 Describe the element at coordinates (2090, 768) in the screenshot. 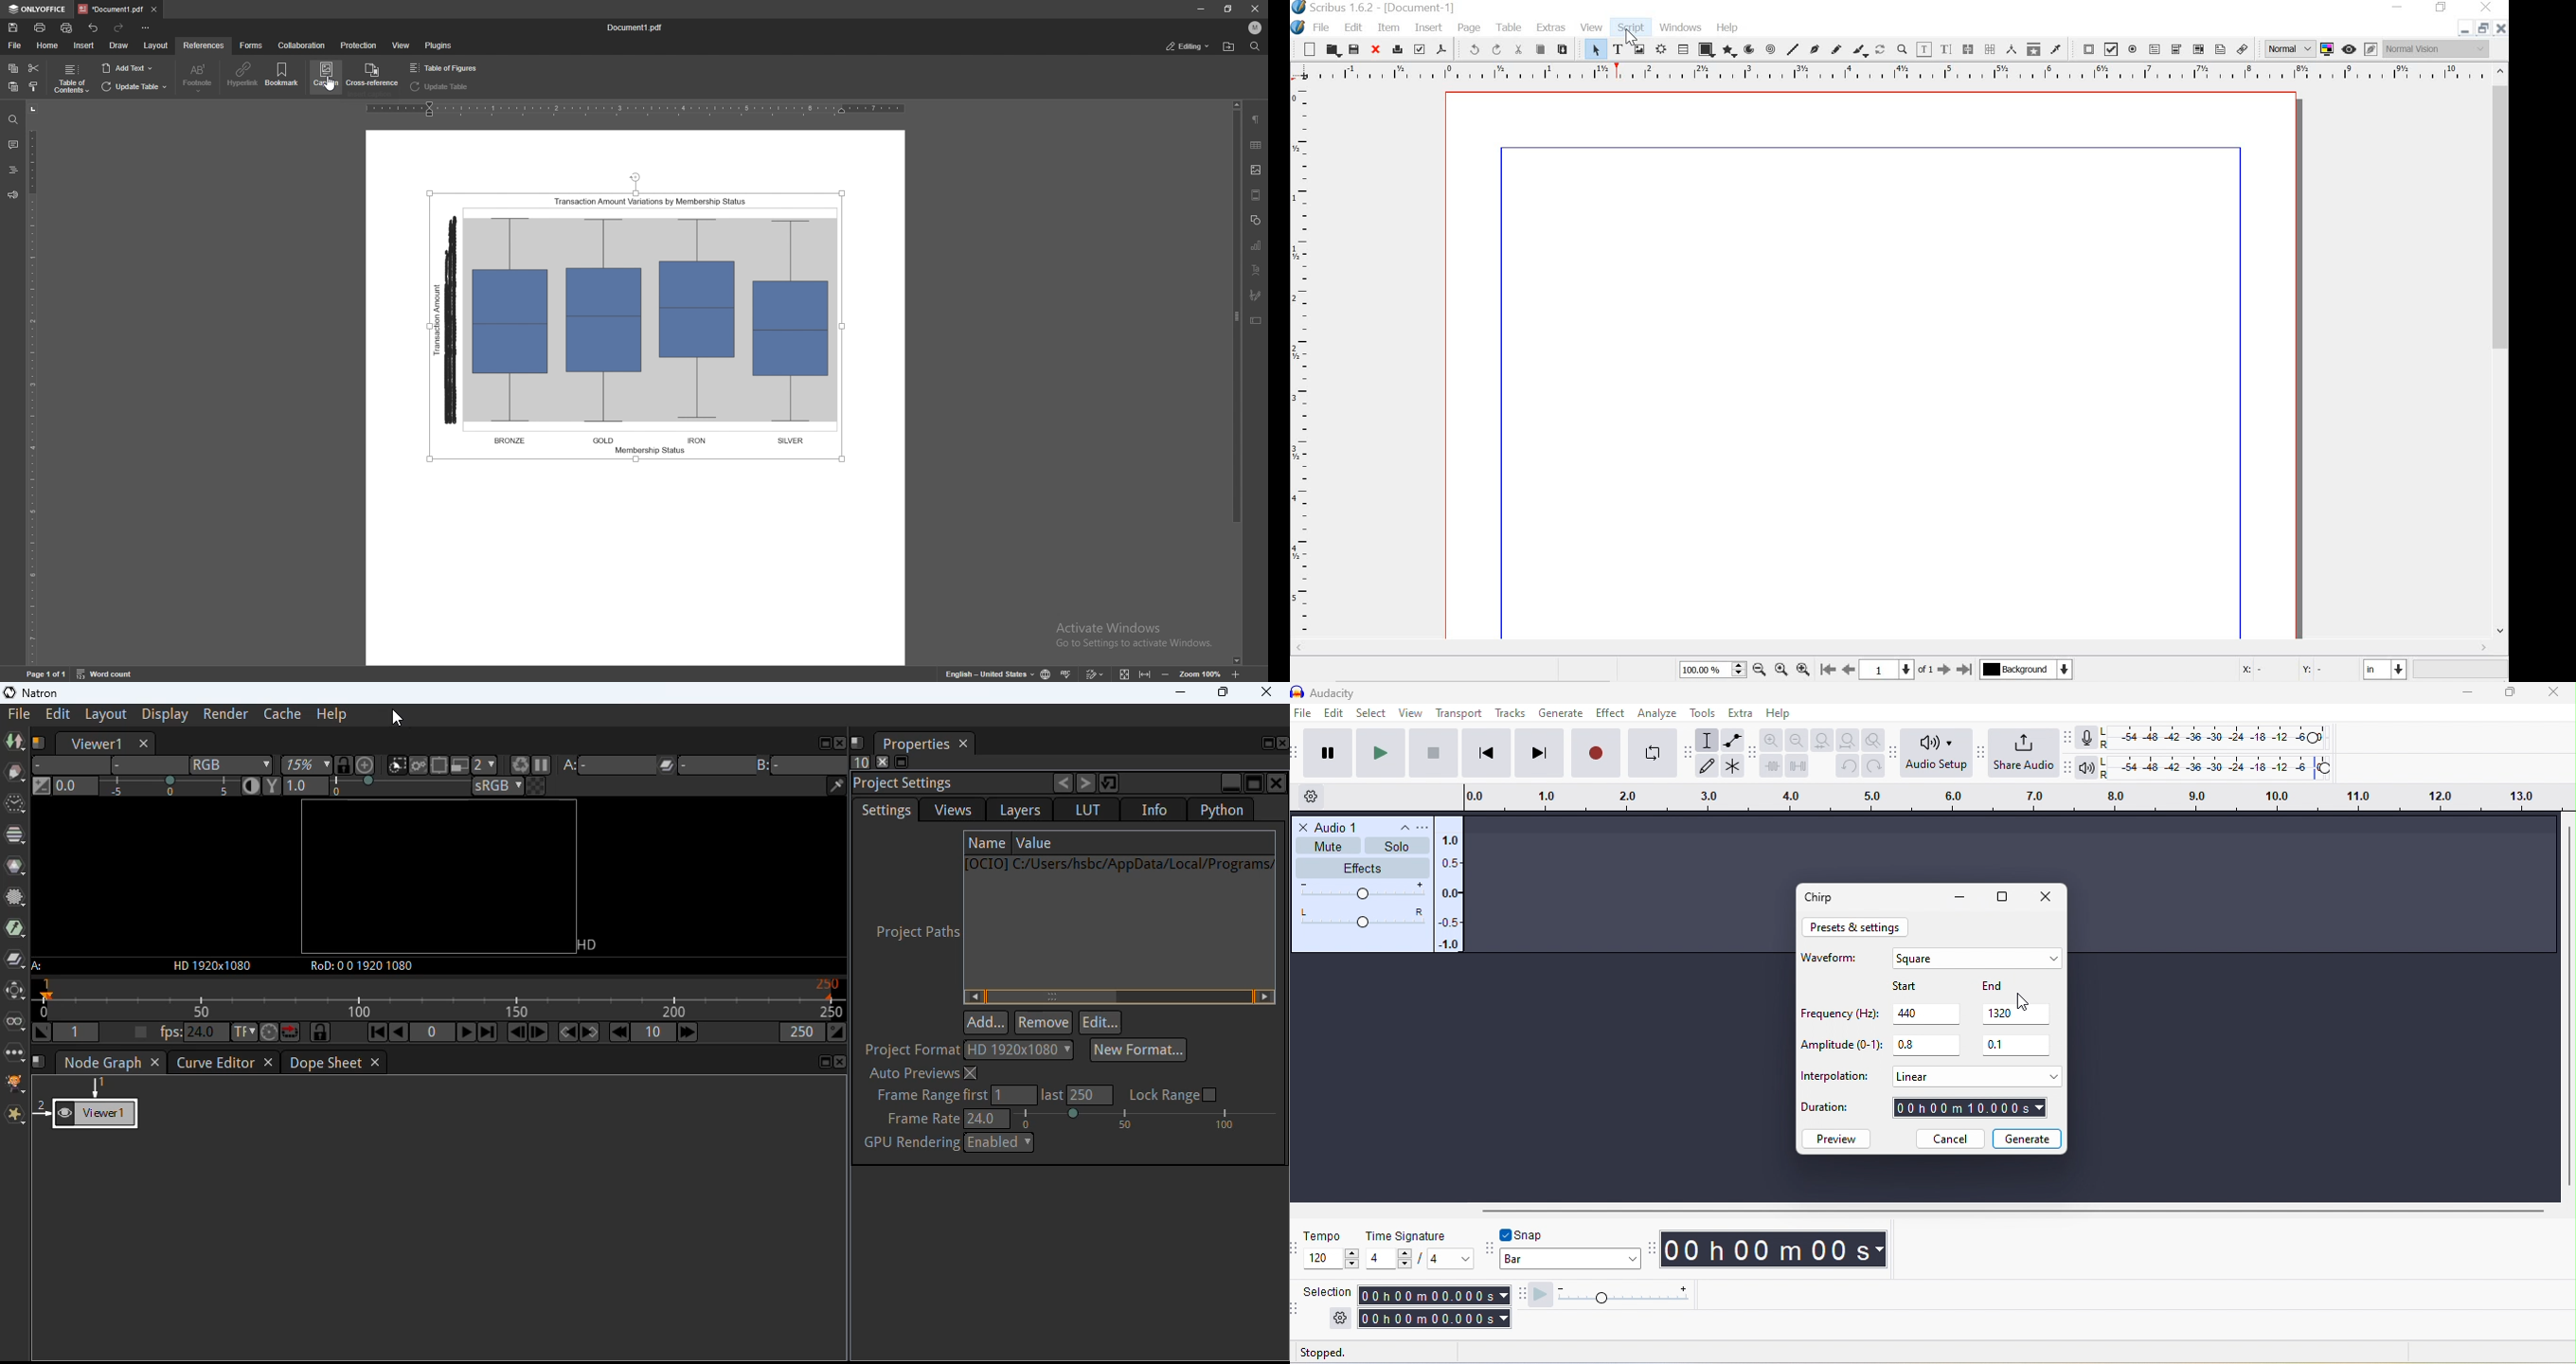

I see `playback meter` at that location.